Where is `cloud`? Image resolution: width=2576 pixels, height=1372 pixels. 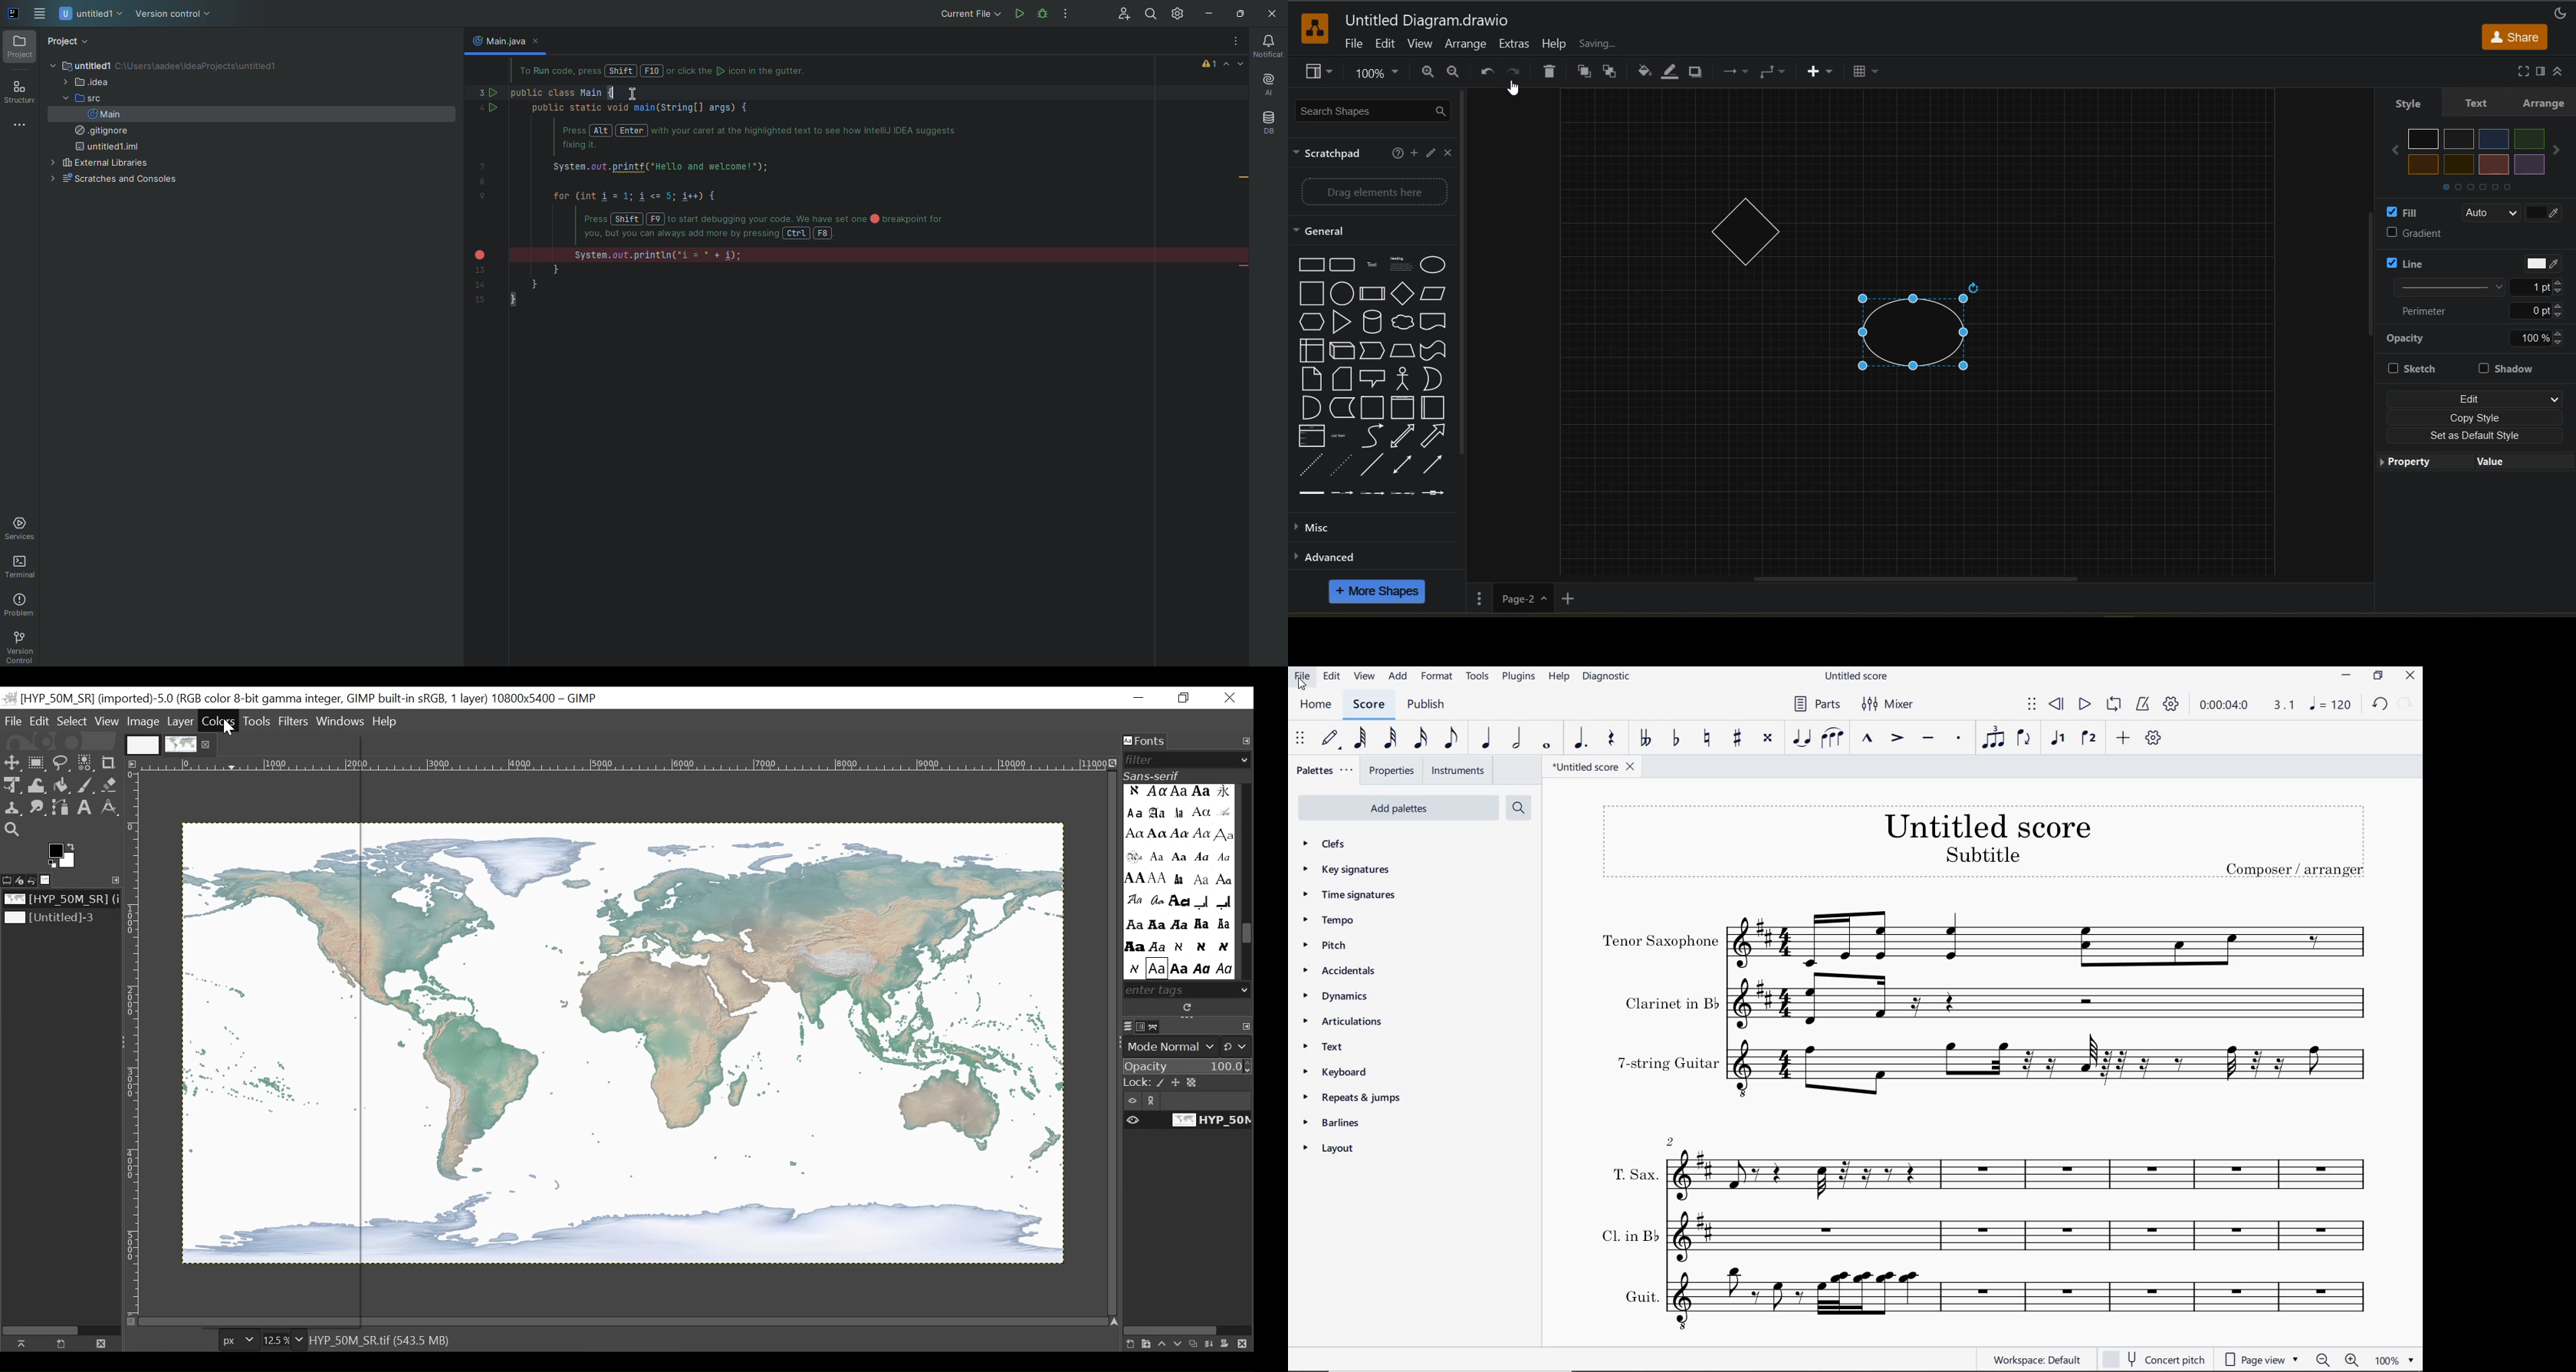 cloud is located at coordinates (1401, 323).